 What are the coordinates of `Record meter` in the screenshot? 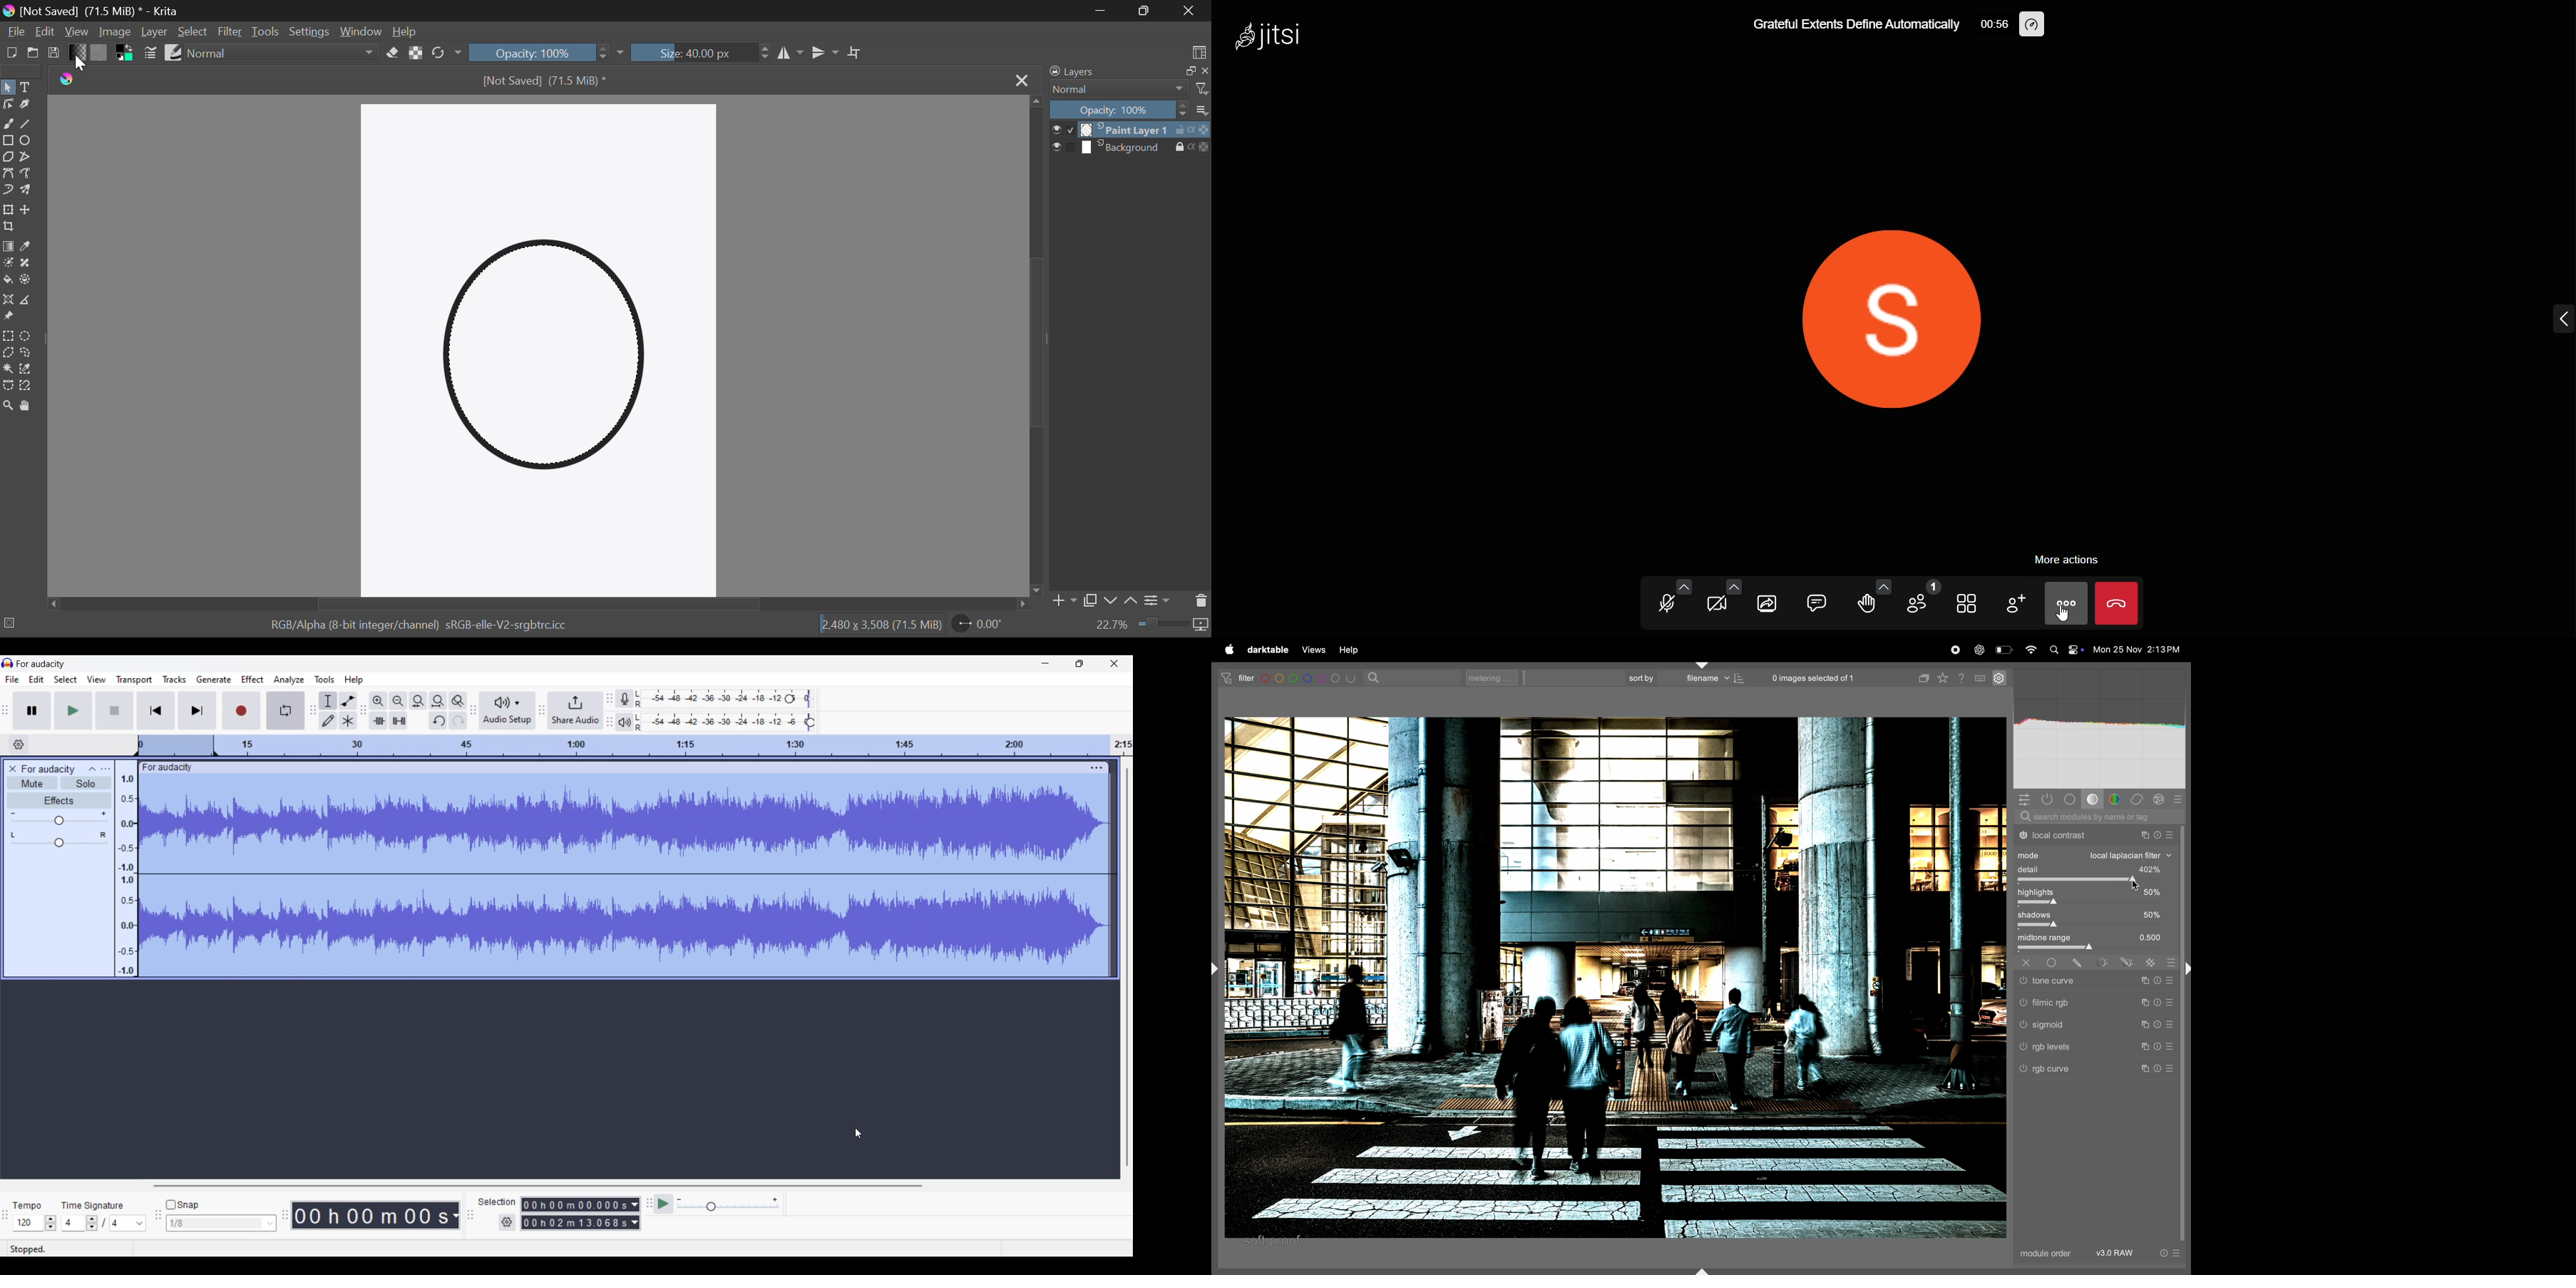 It's located at (625, 698).